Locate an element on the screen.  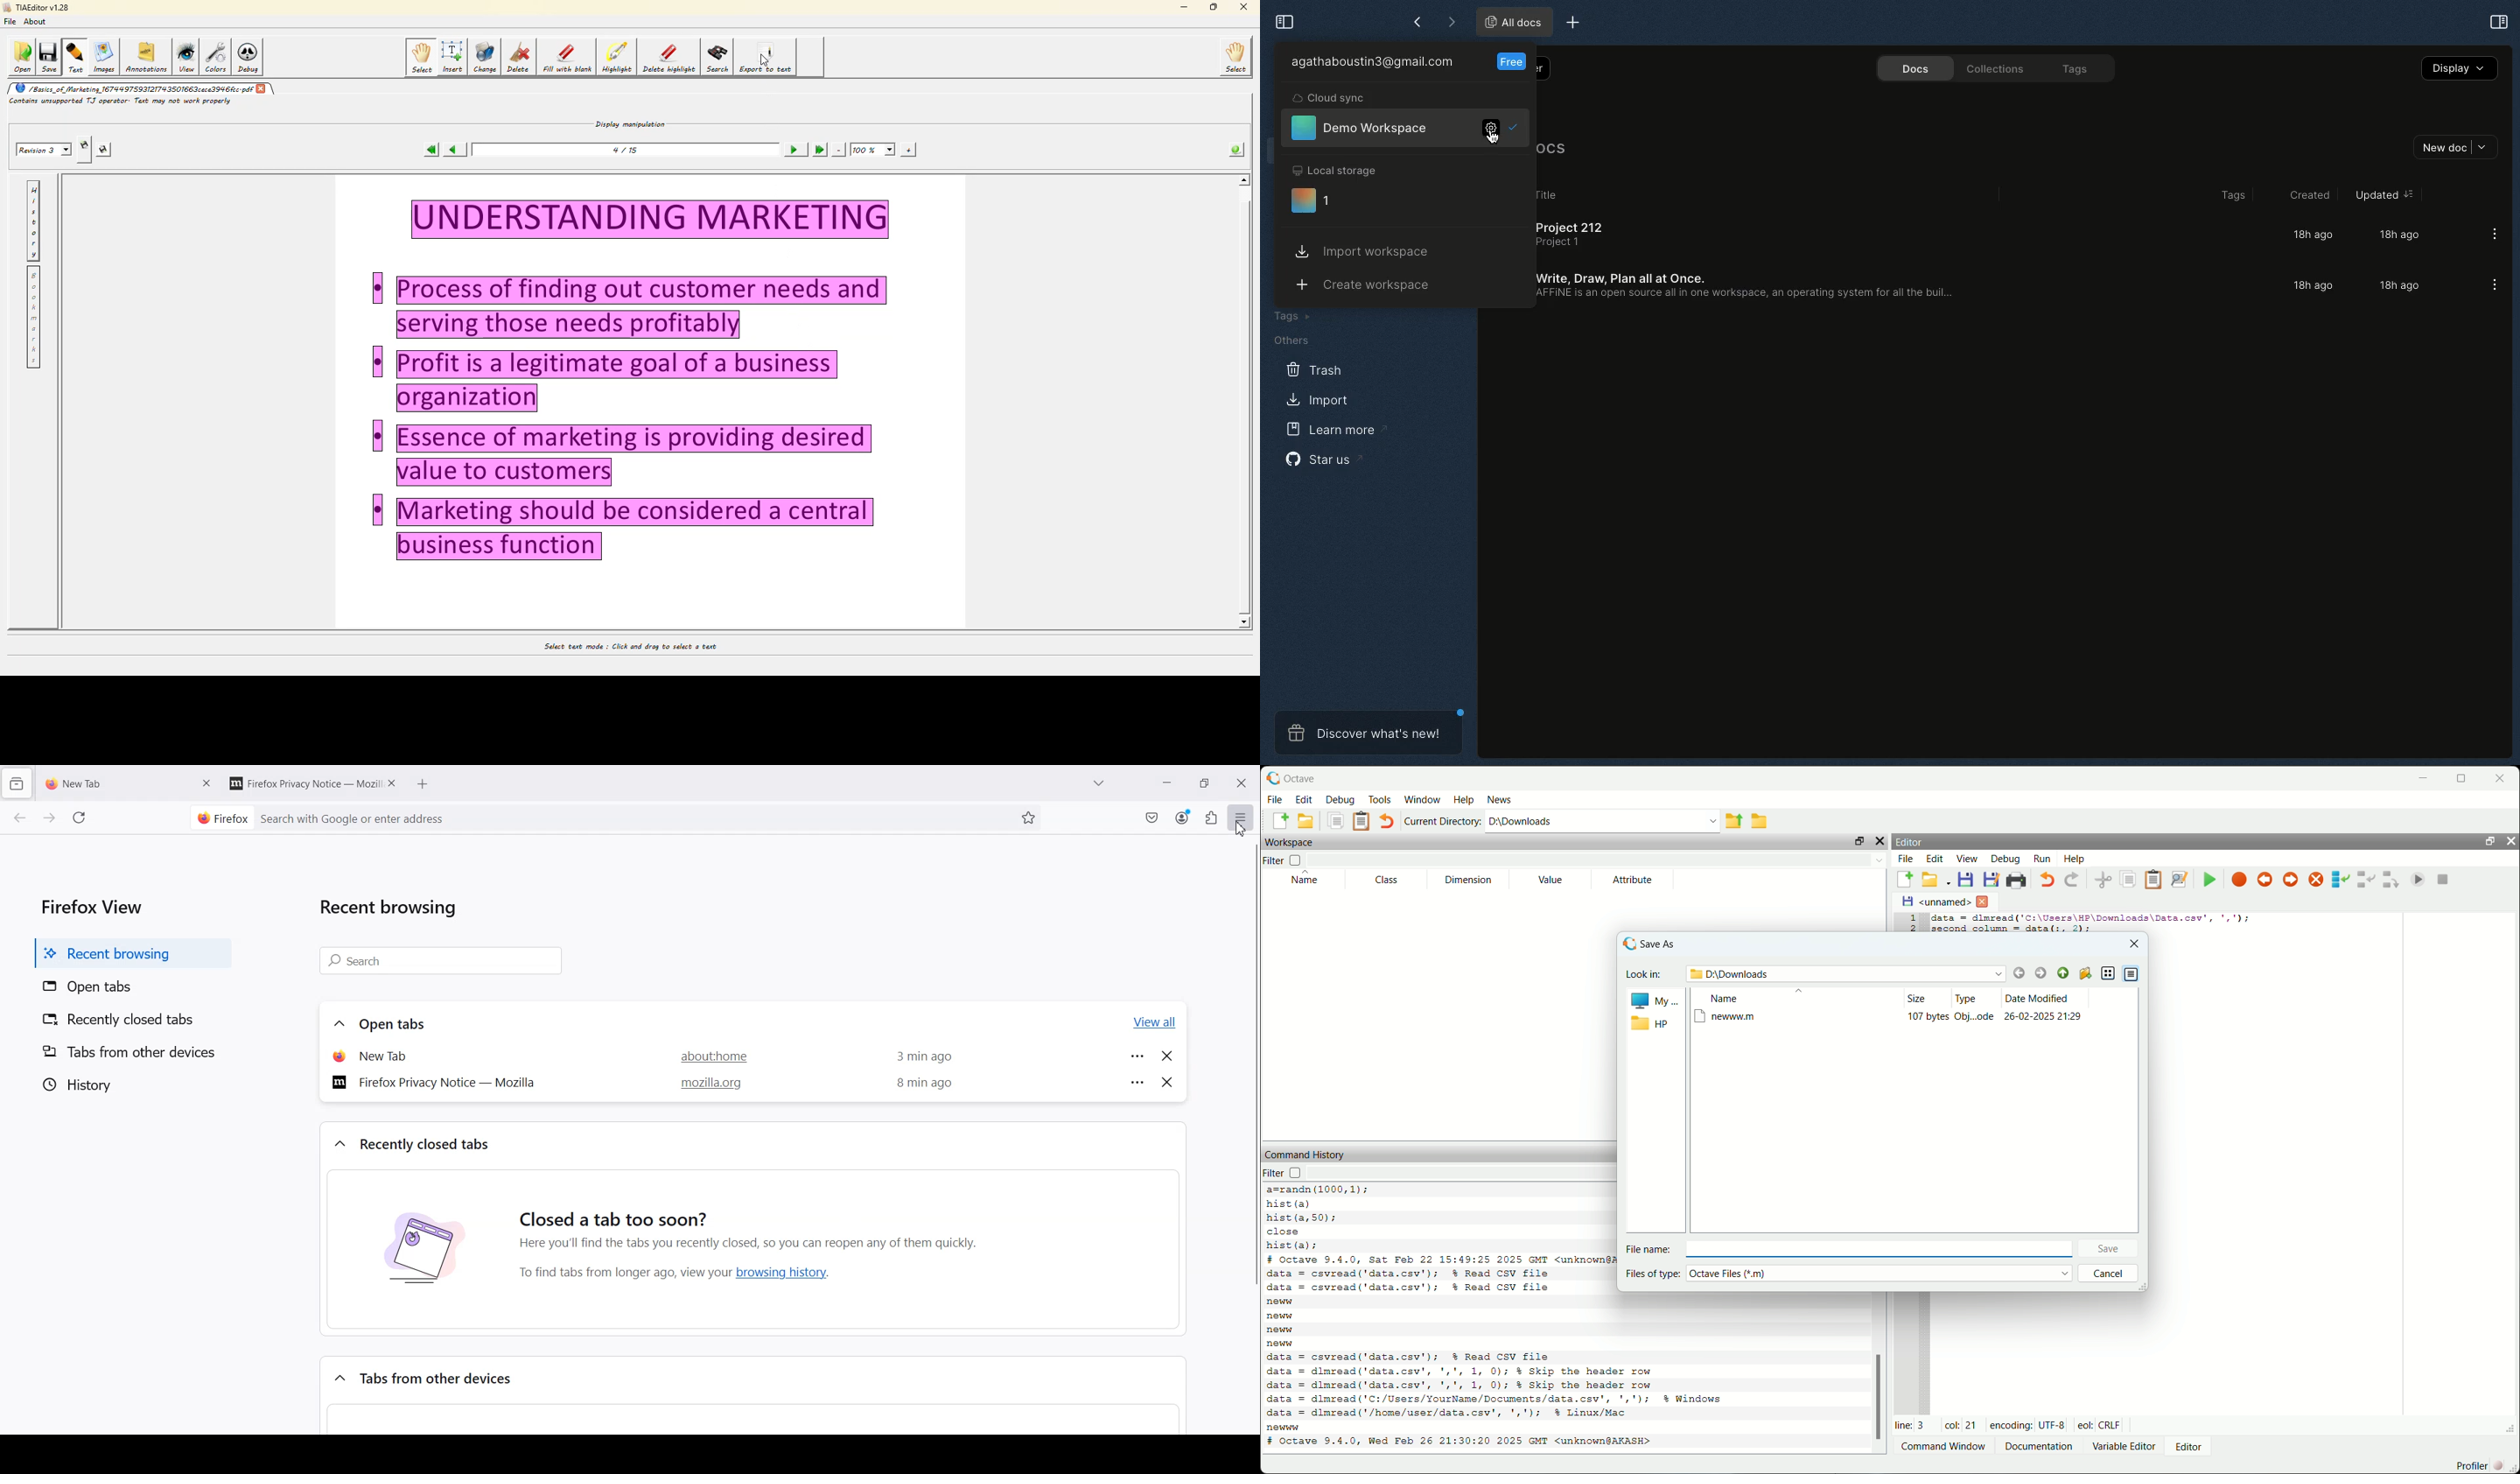
cancel is located at coordinates (2112, 1275).